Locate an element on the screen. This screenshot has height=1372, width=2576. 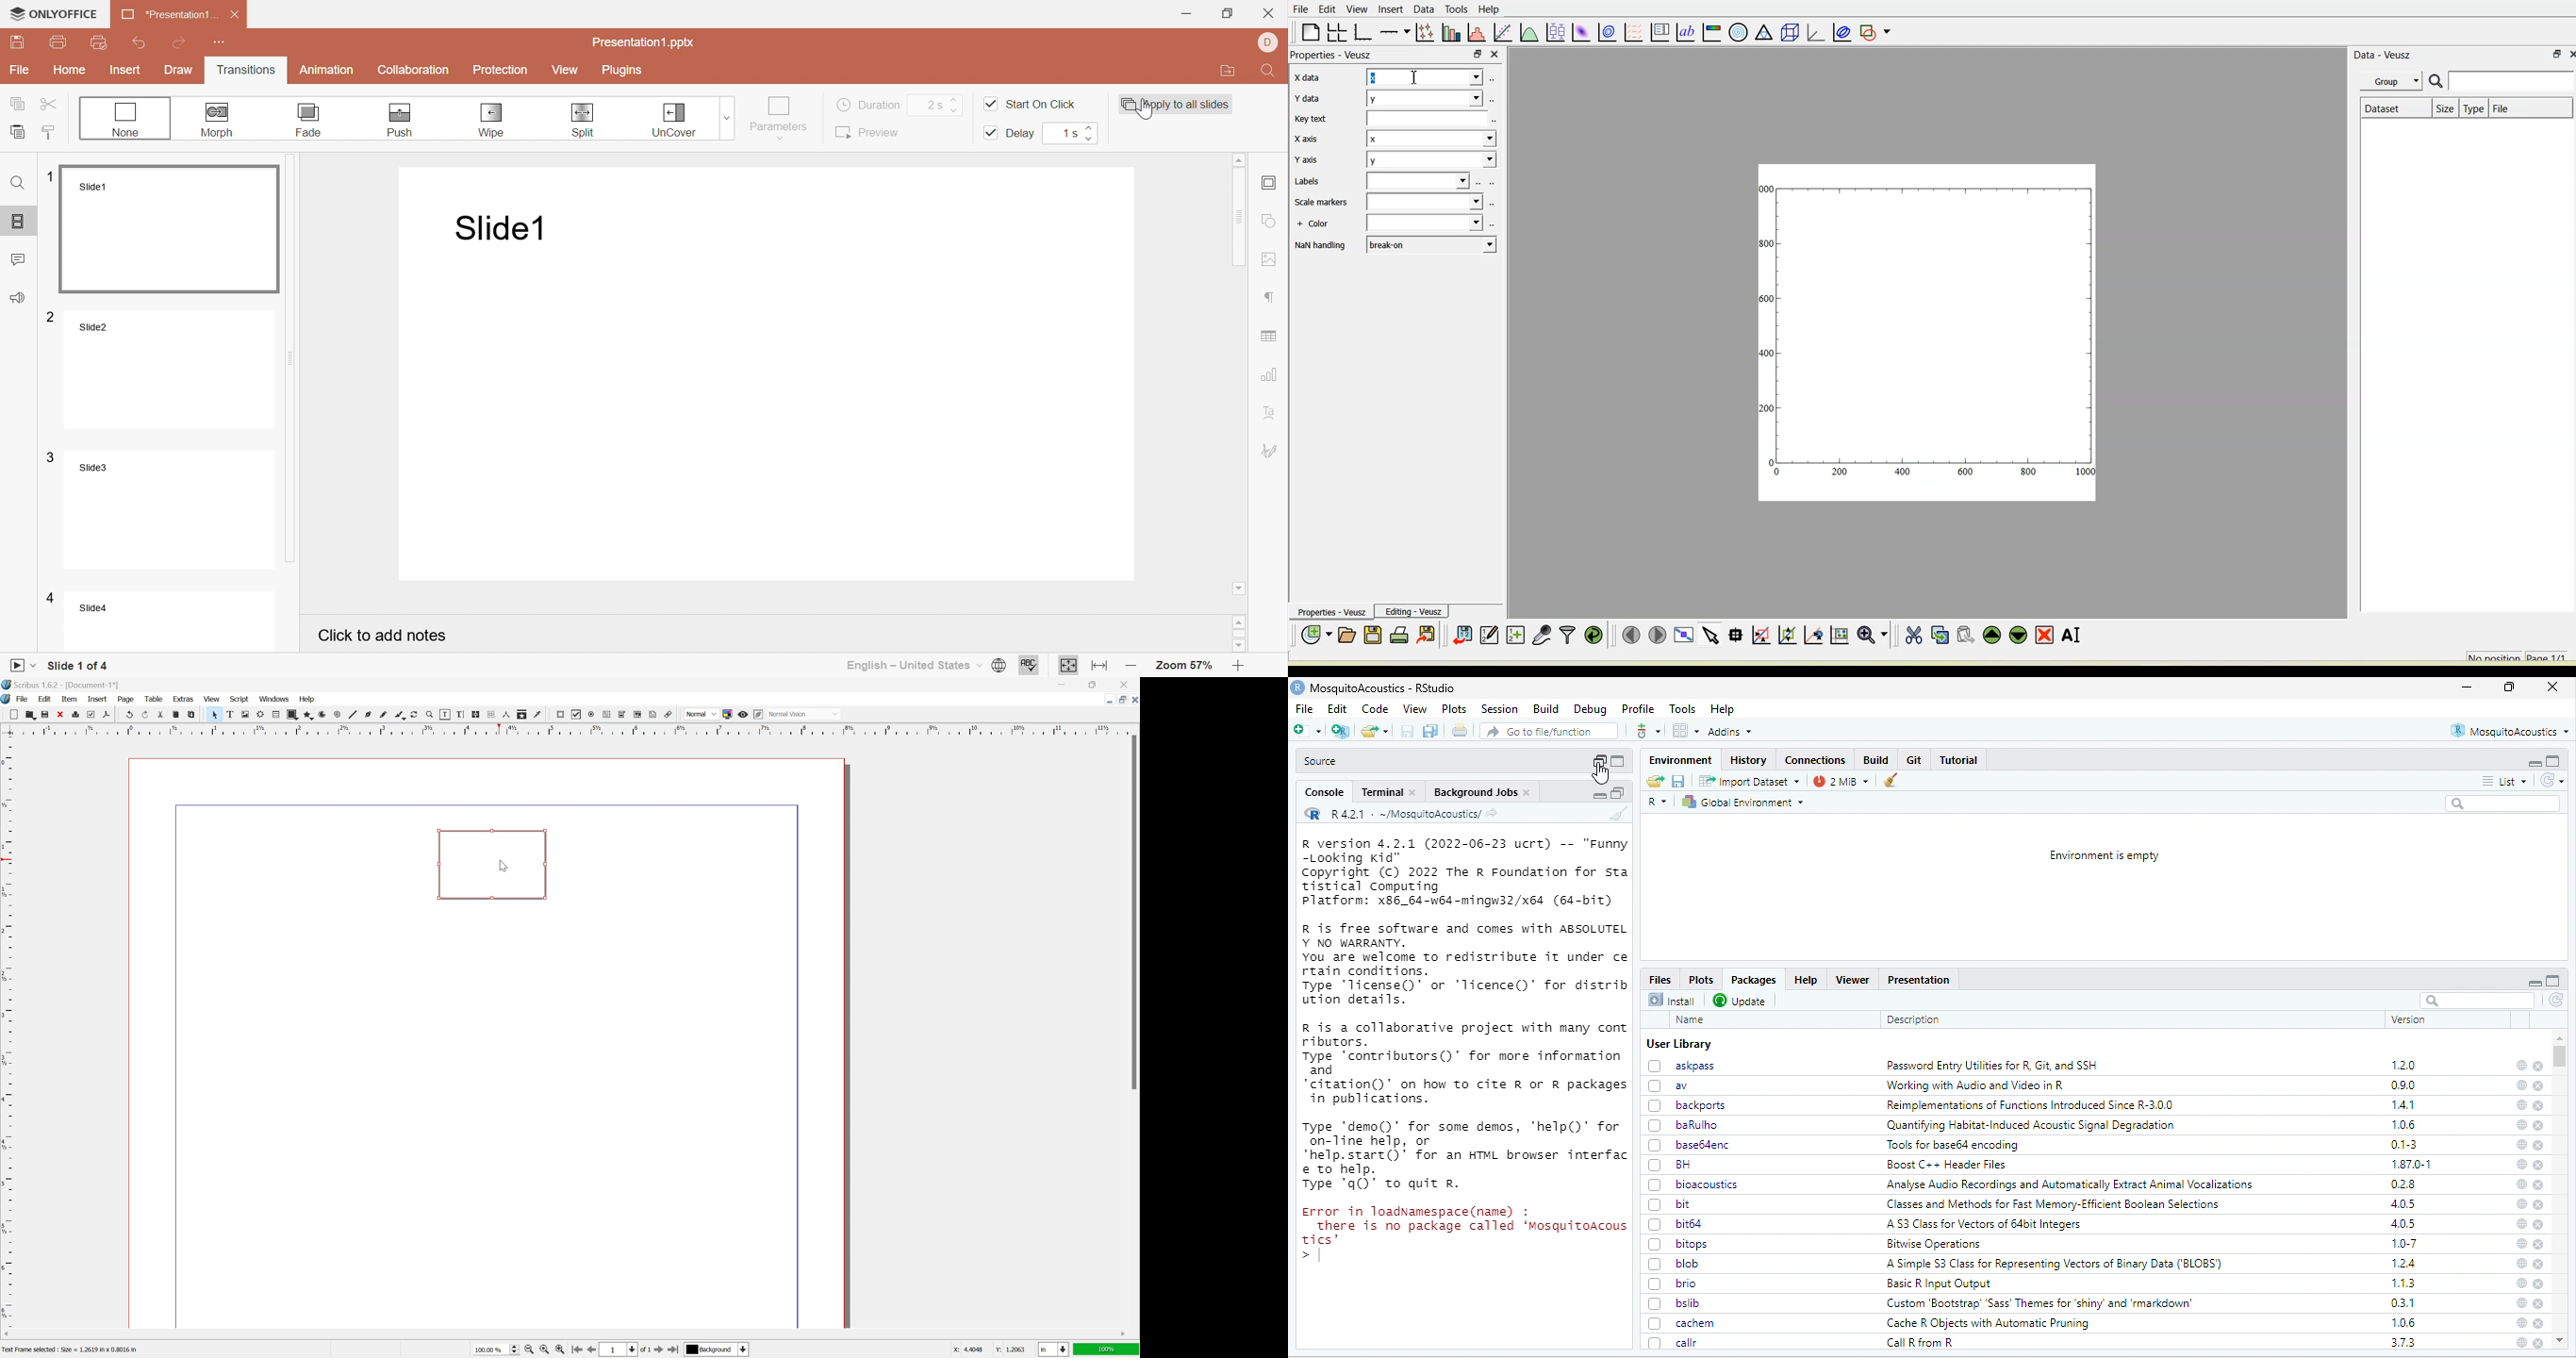
pdf push button is located at coordinates (561, 714).